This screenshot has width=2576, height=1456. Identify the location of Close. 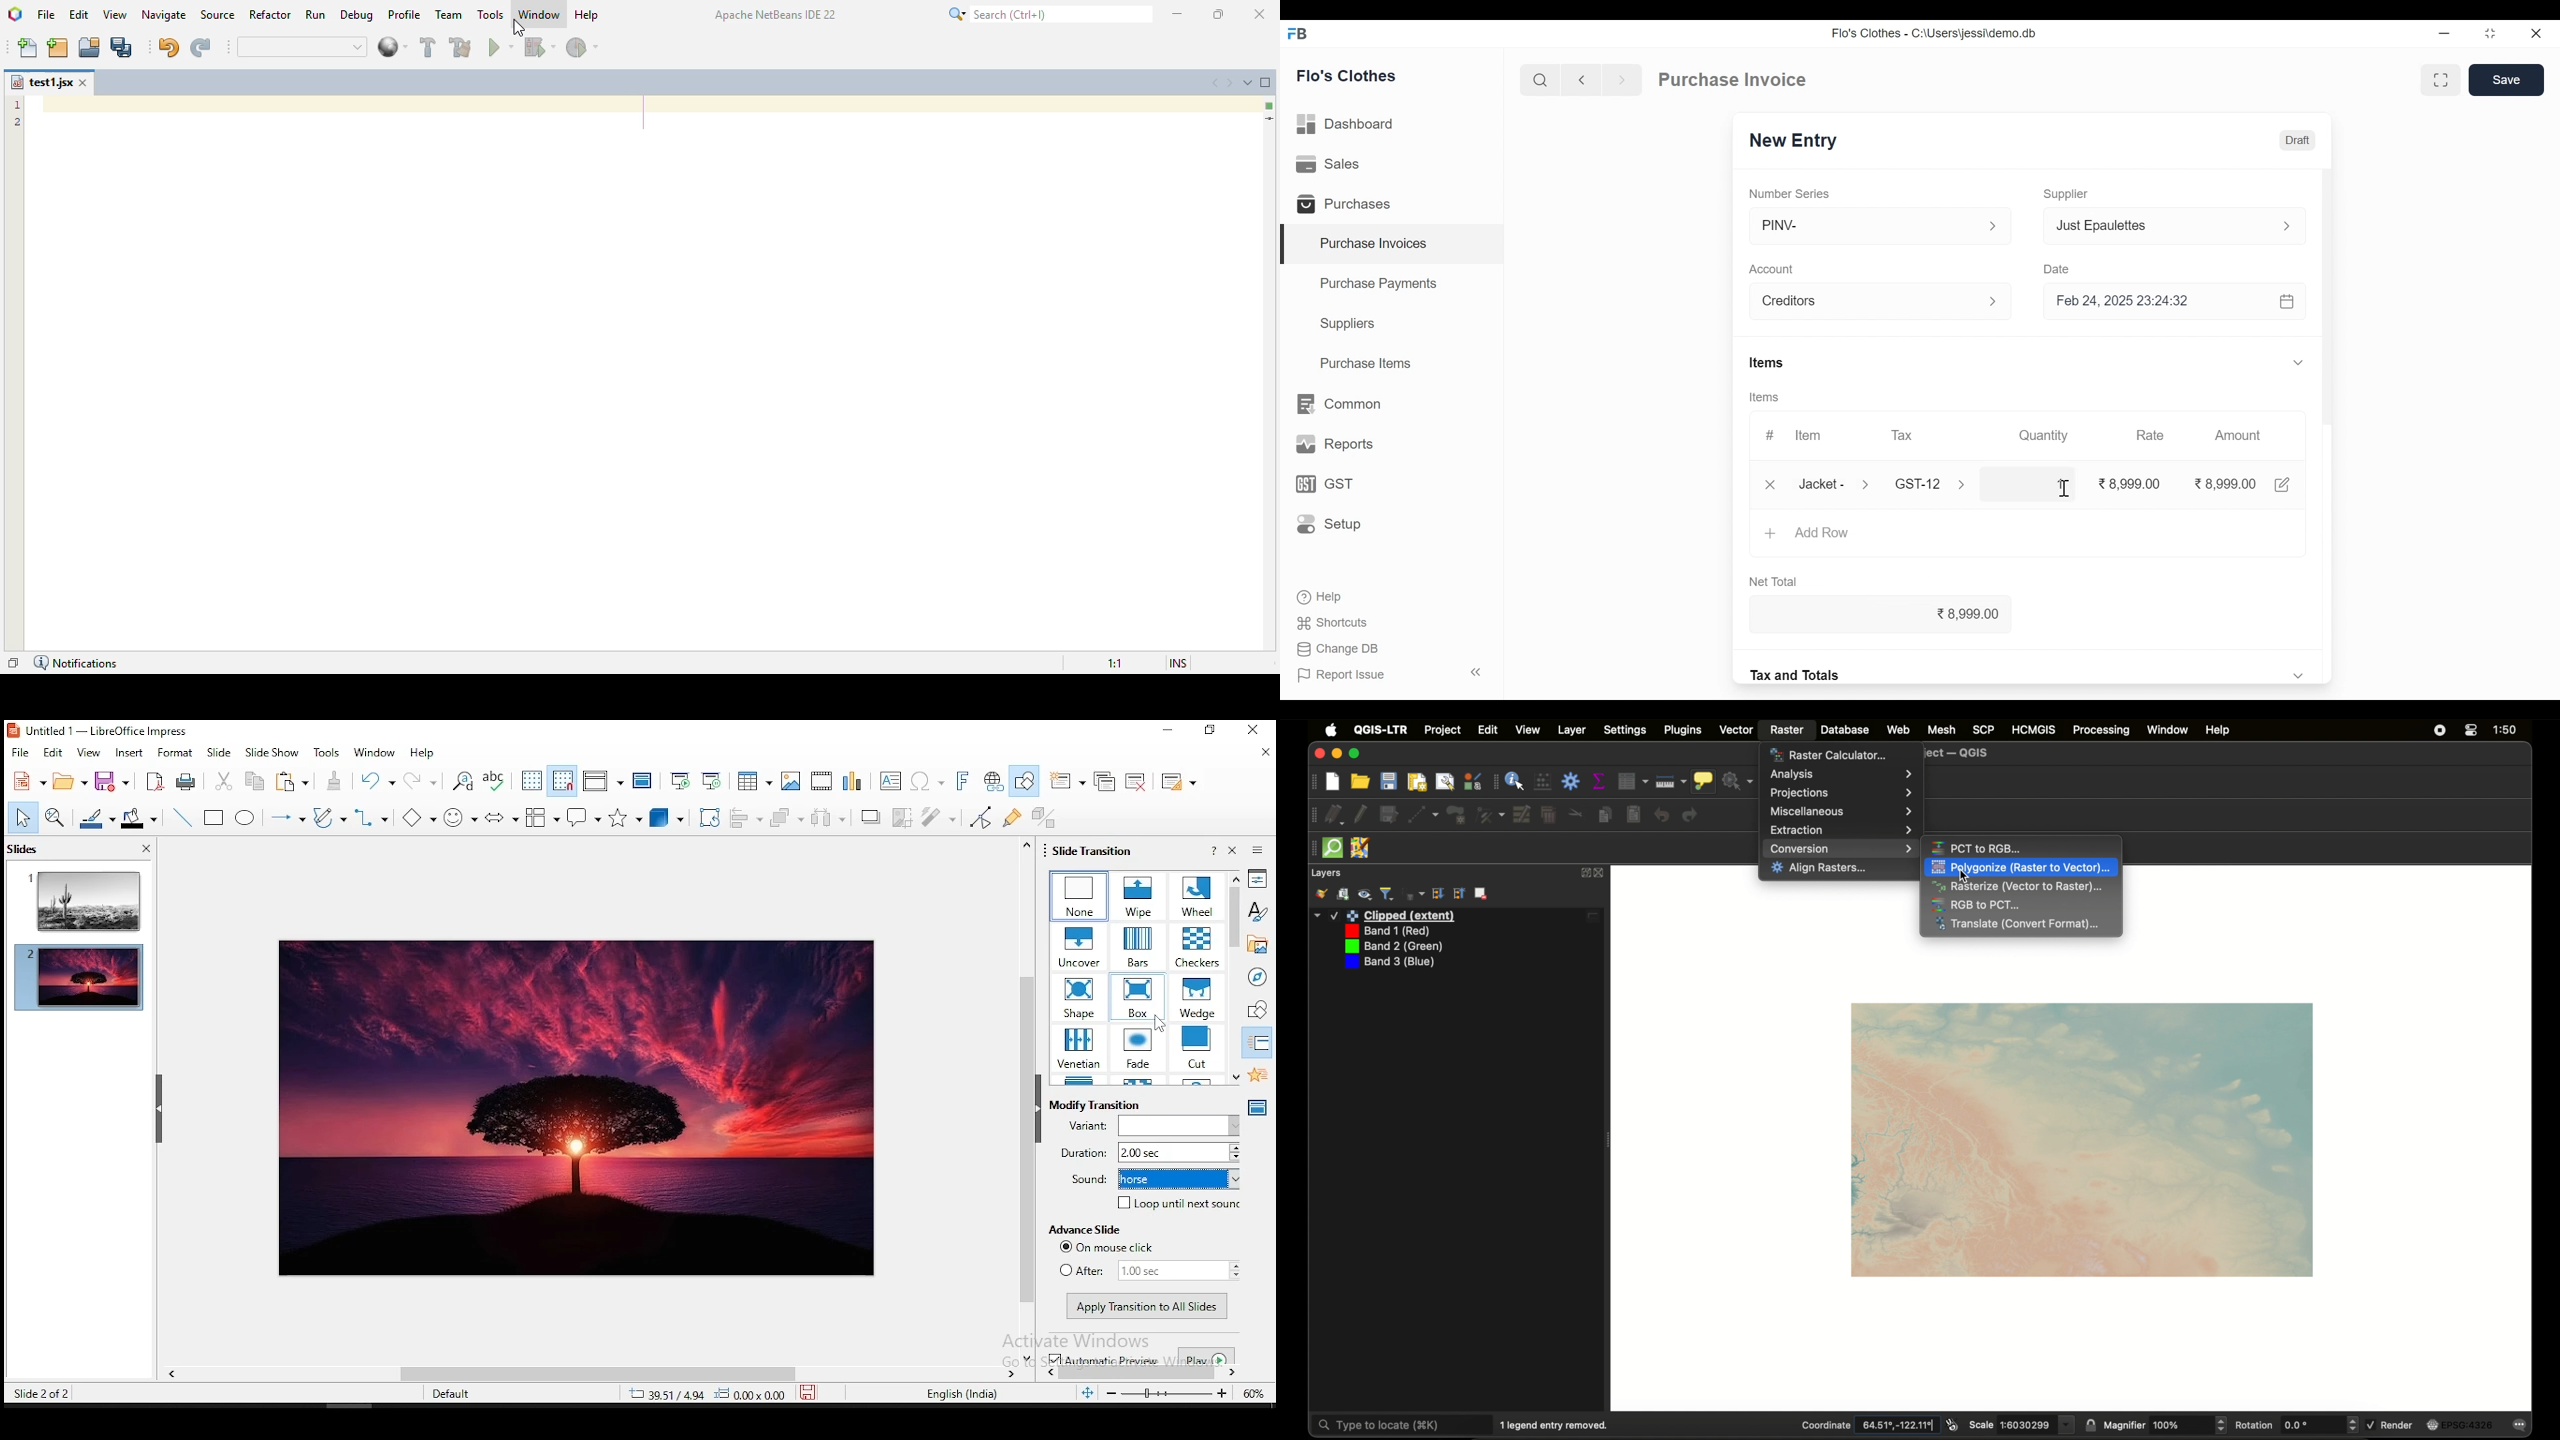
(2536, 33).